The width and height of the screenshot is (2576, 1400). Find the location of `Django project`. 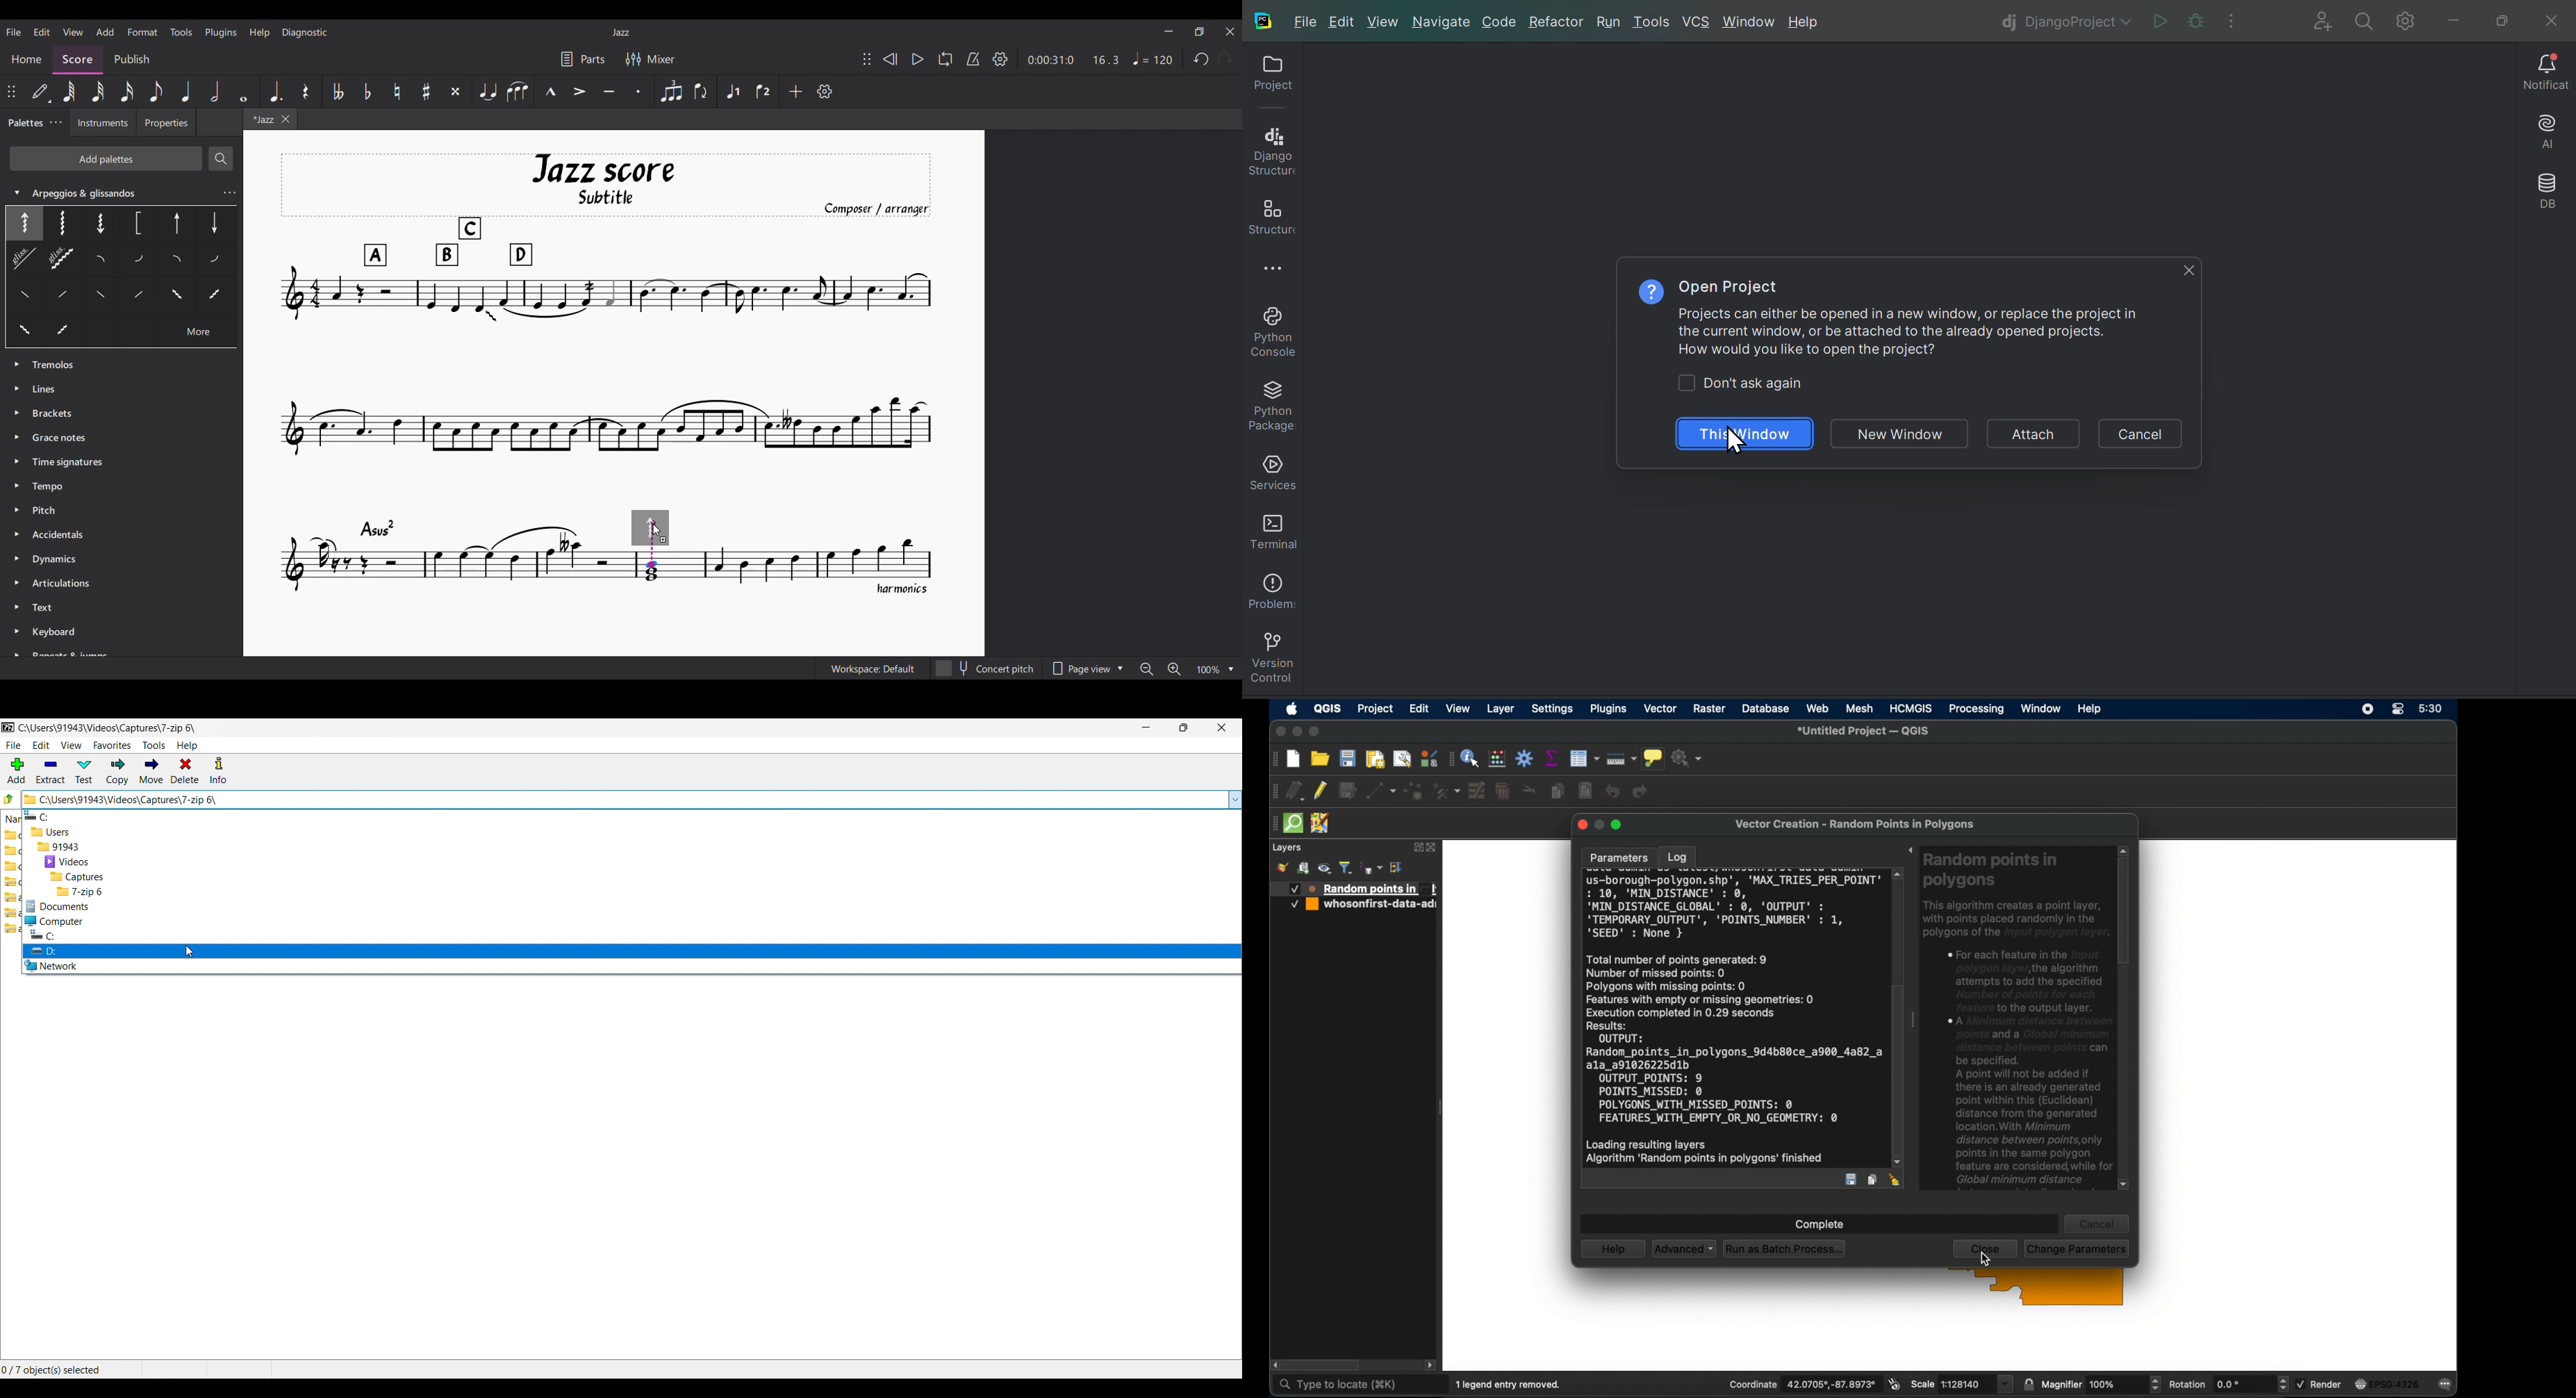

Django project is located at coordinates (2065, 19).